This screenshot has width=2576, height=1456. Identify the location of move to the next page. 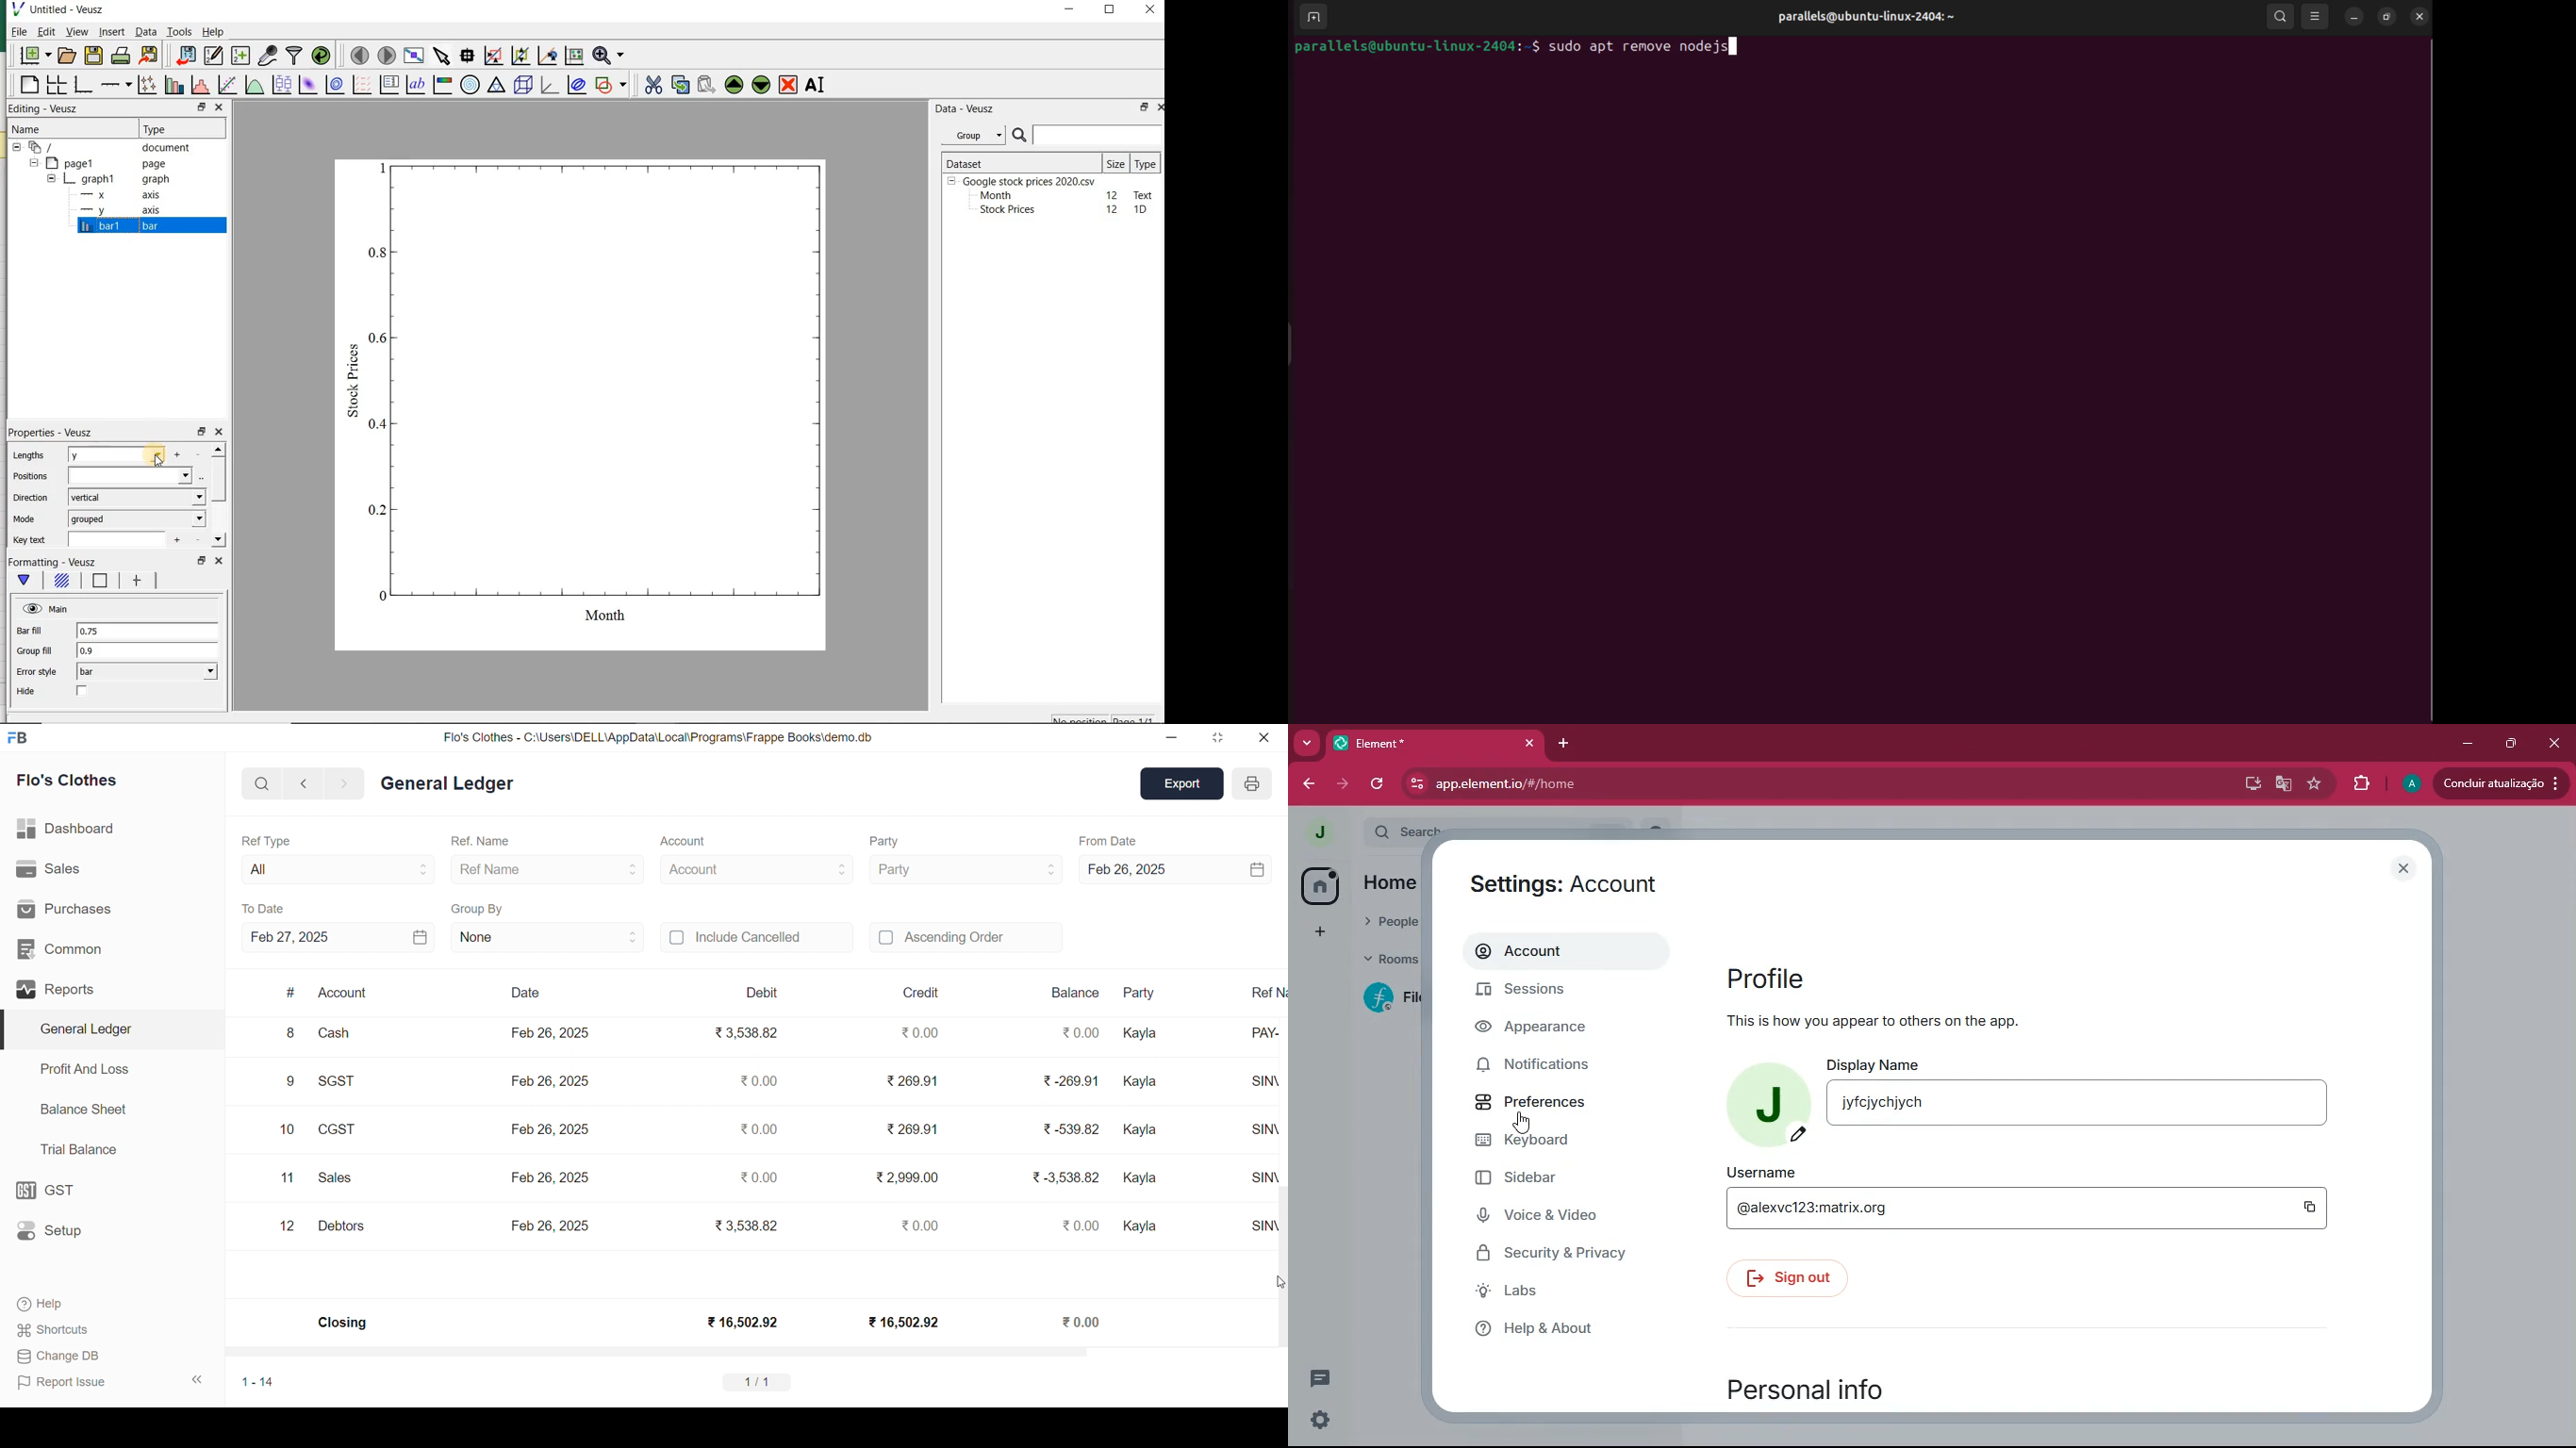
(387, 56).